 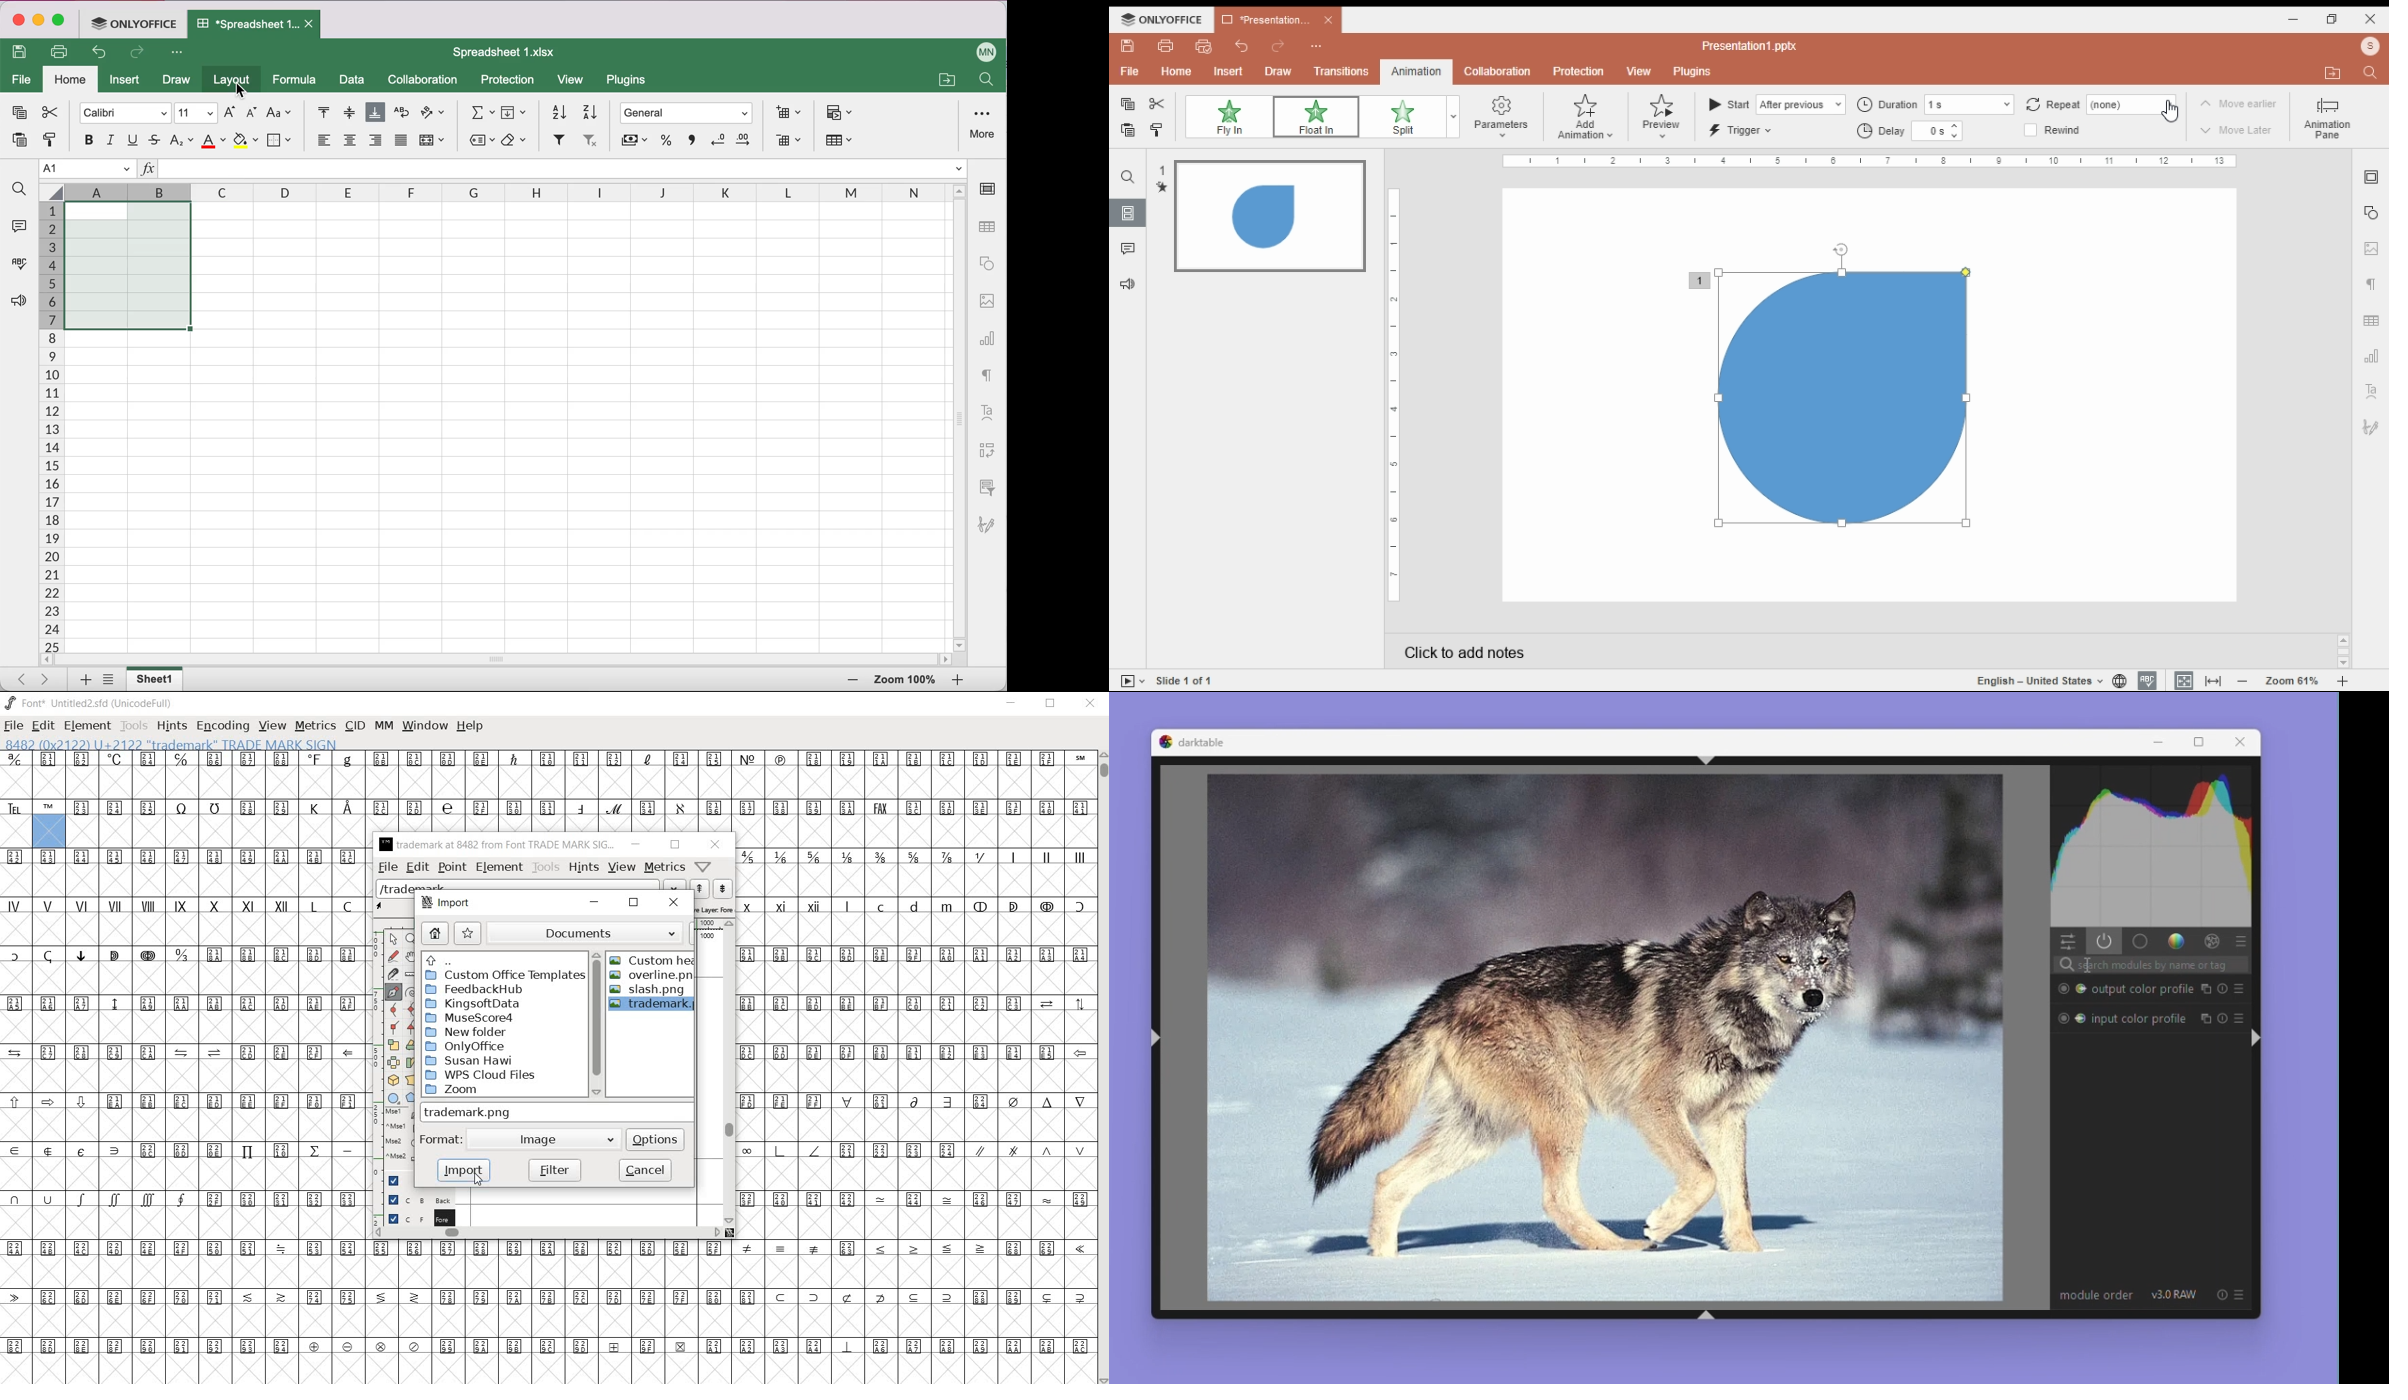 I want to click on mathematical fractions, so click(x=865, y=870).